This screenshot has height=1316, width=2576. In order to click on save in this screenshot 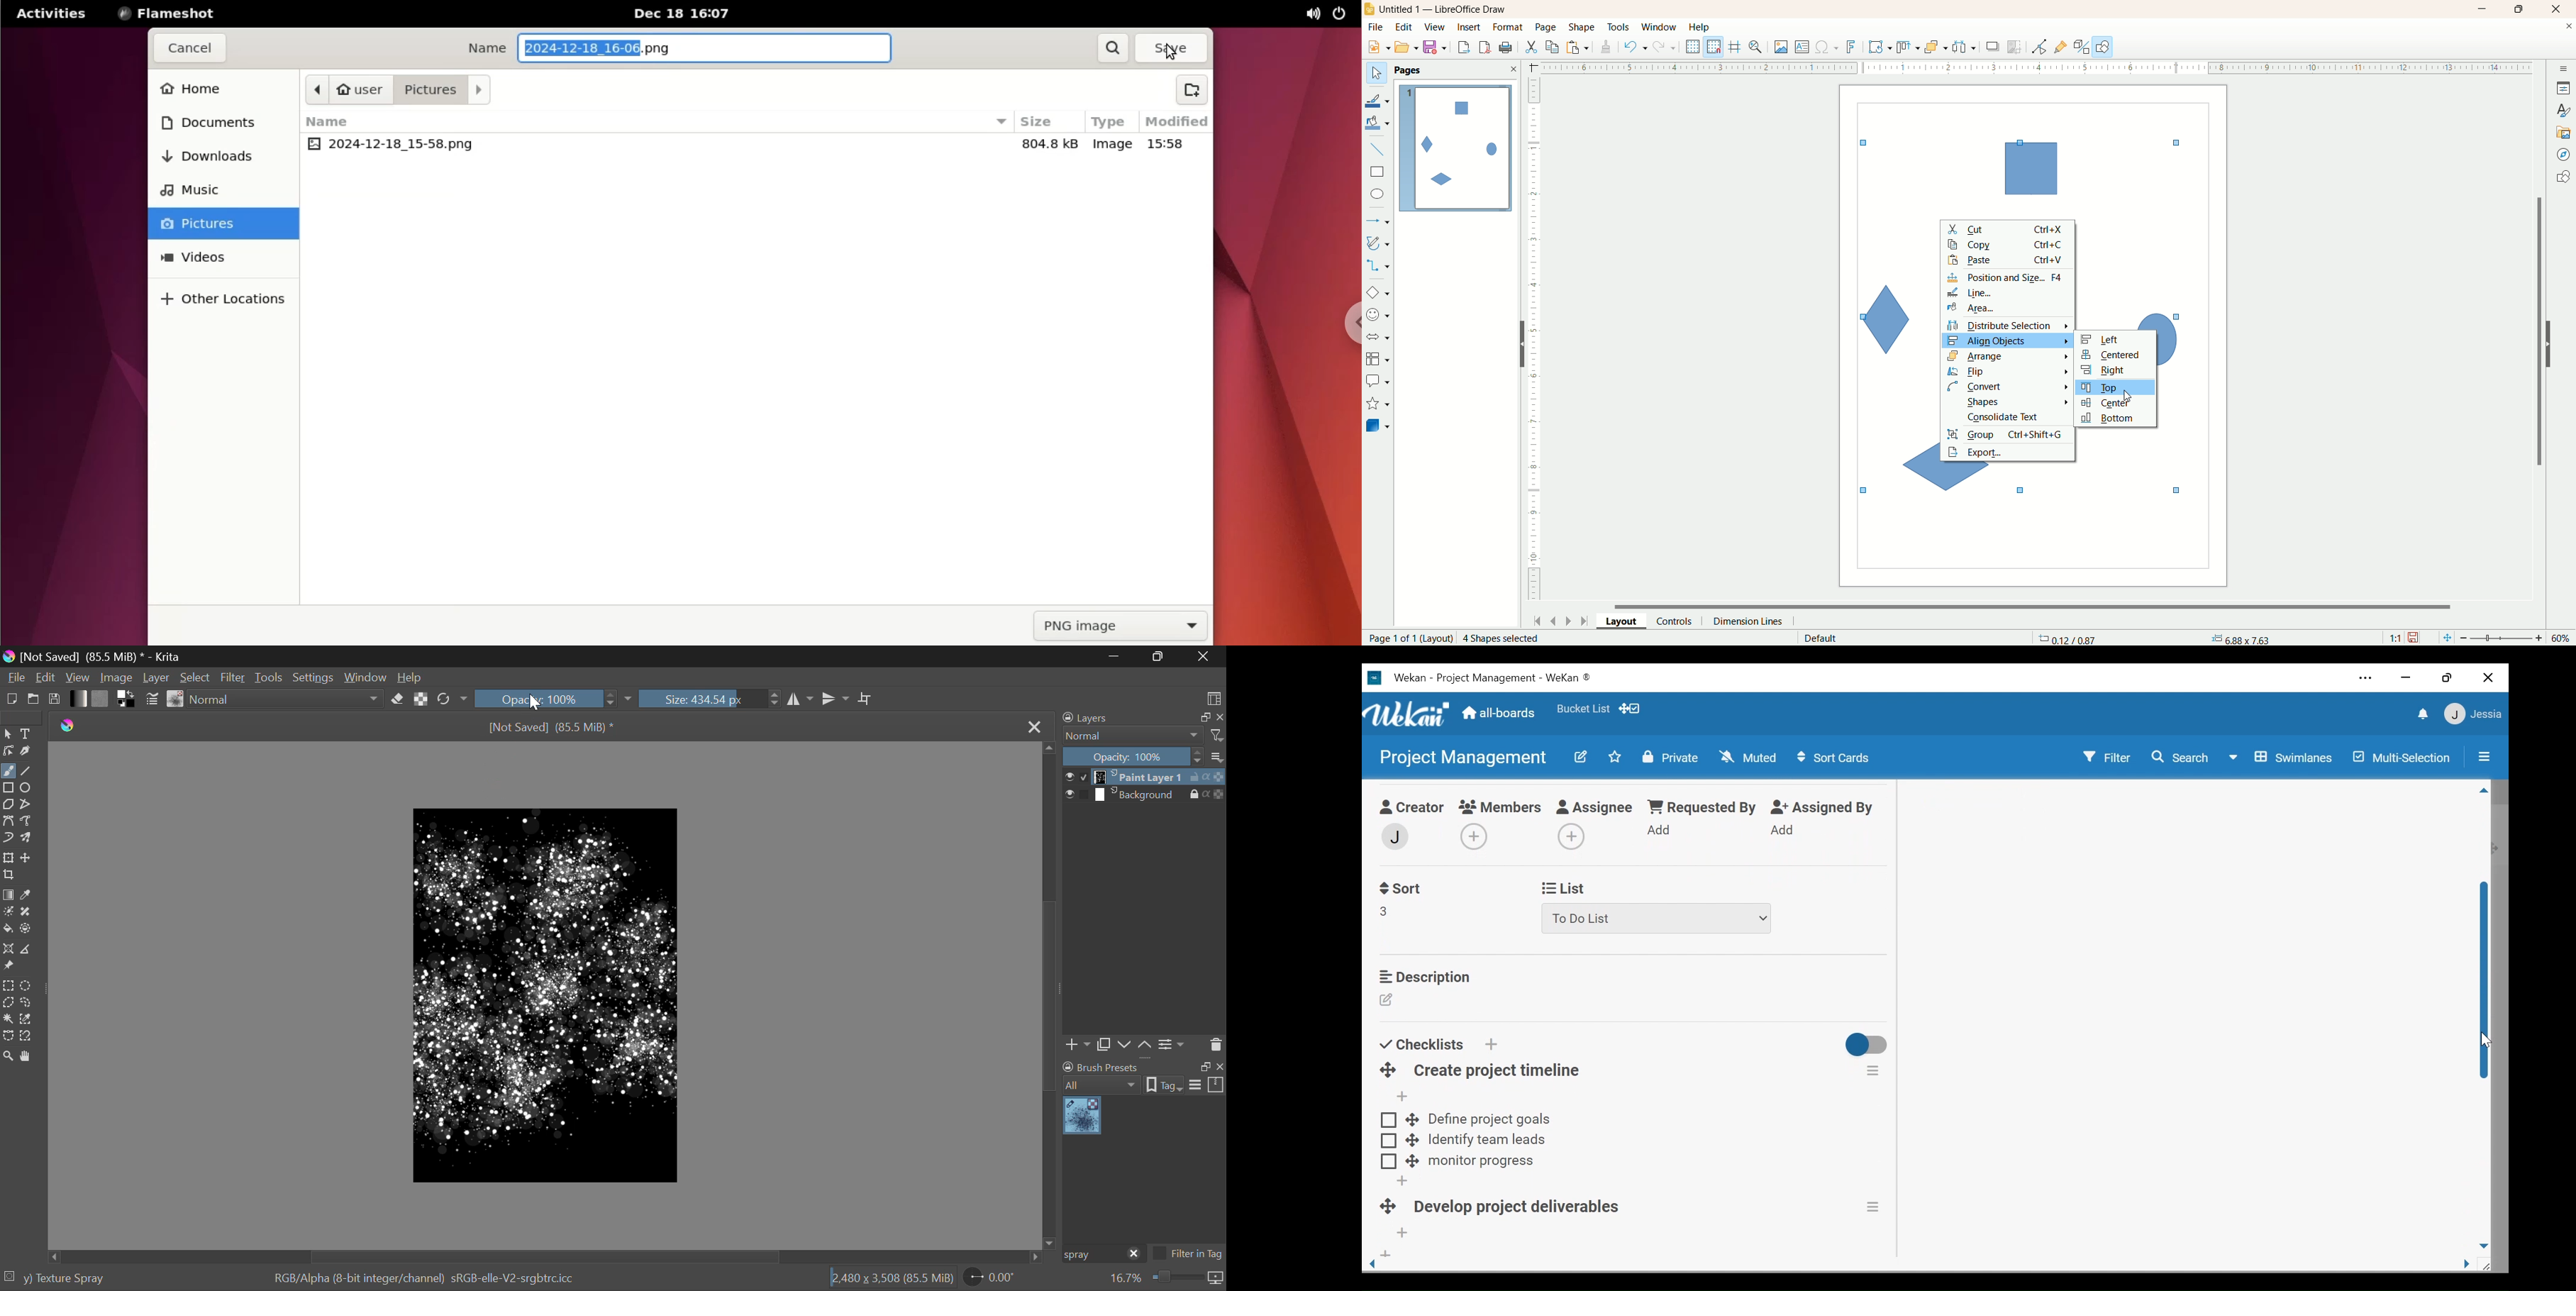, I will do `click(1437, 47)`.